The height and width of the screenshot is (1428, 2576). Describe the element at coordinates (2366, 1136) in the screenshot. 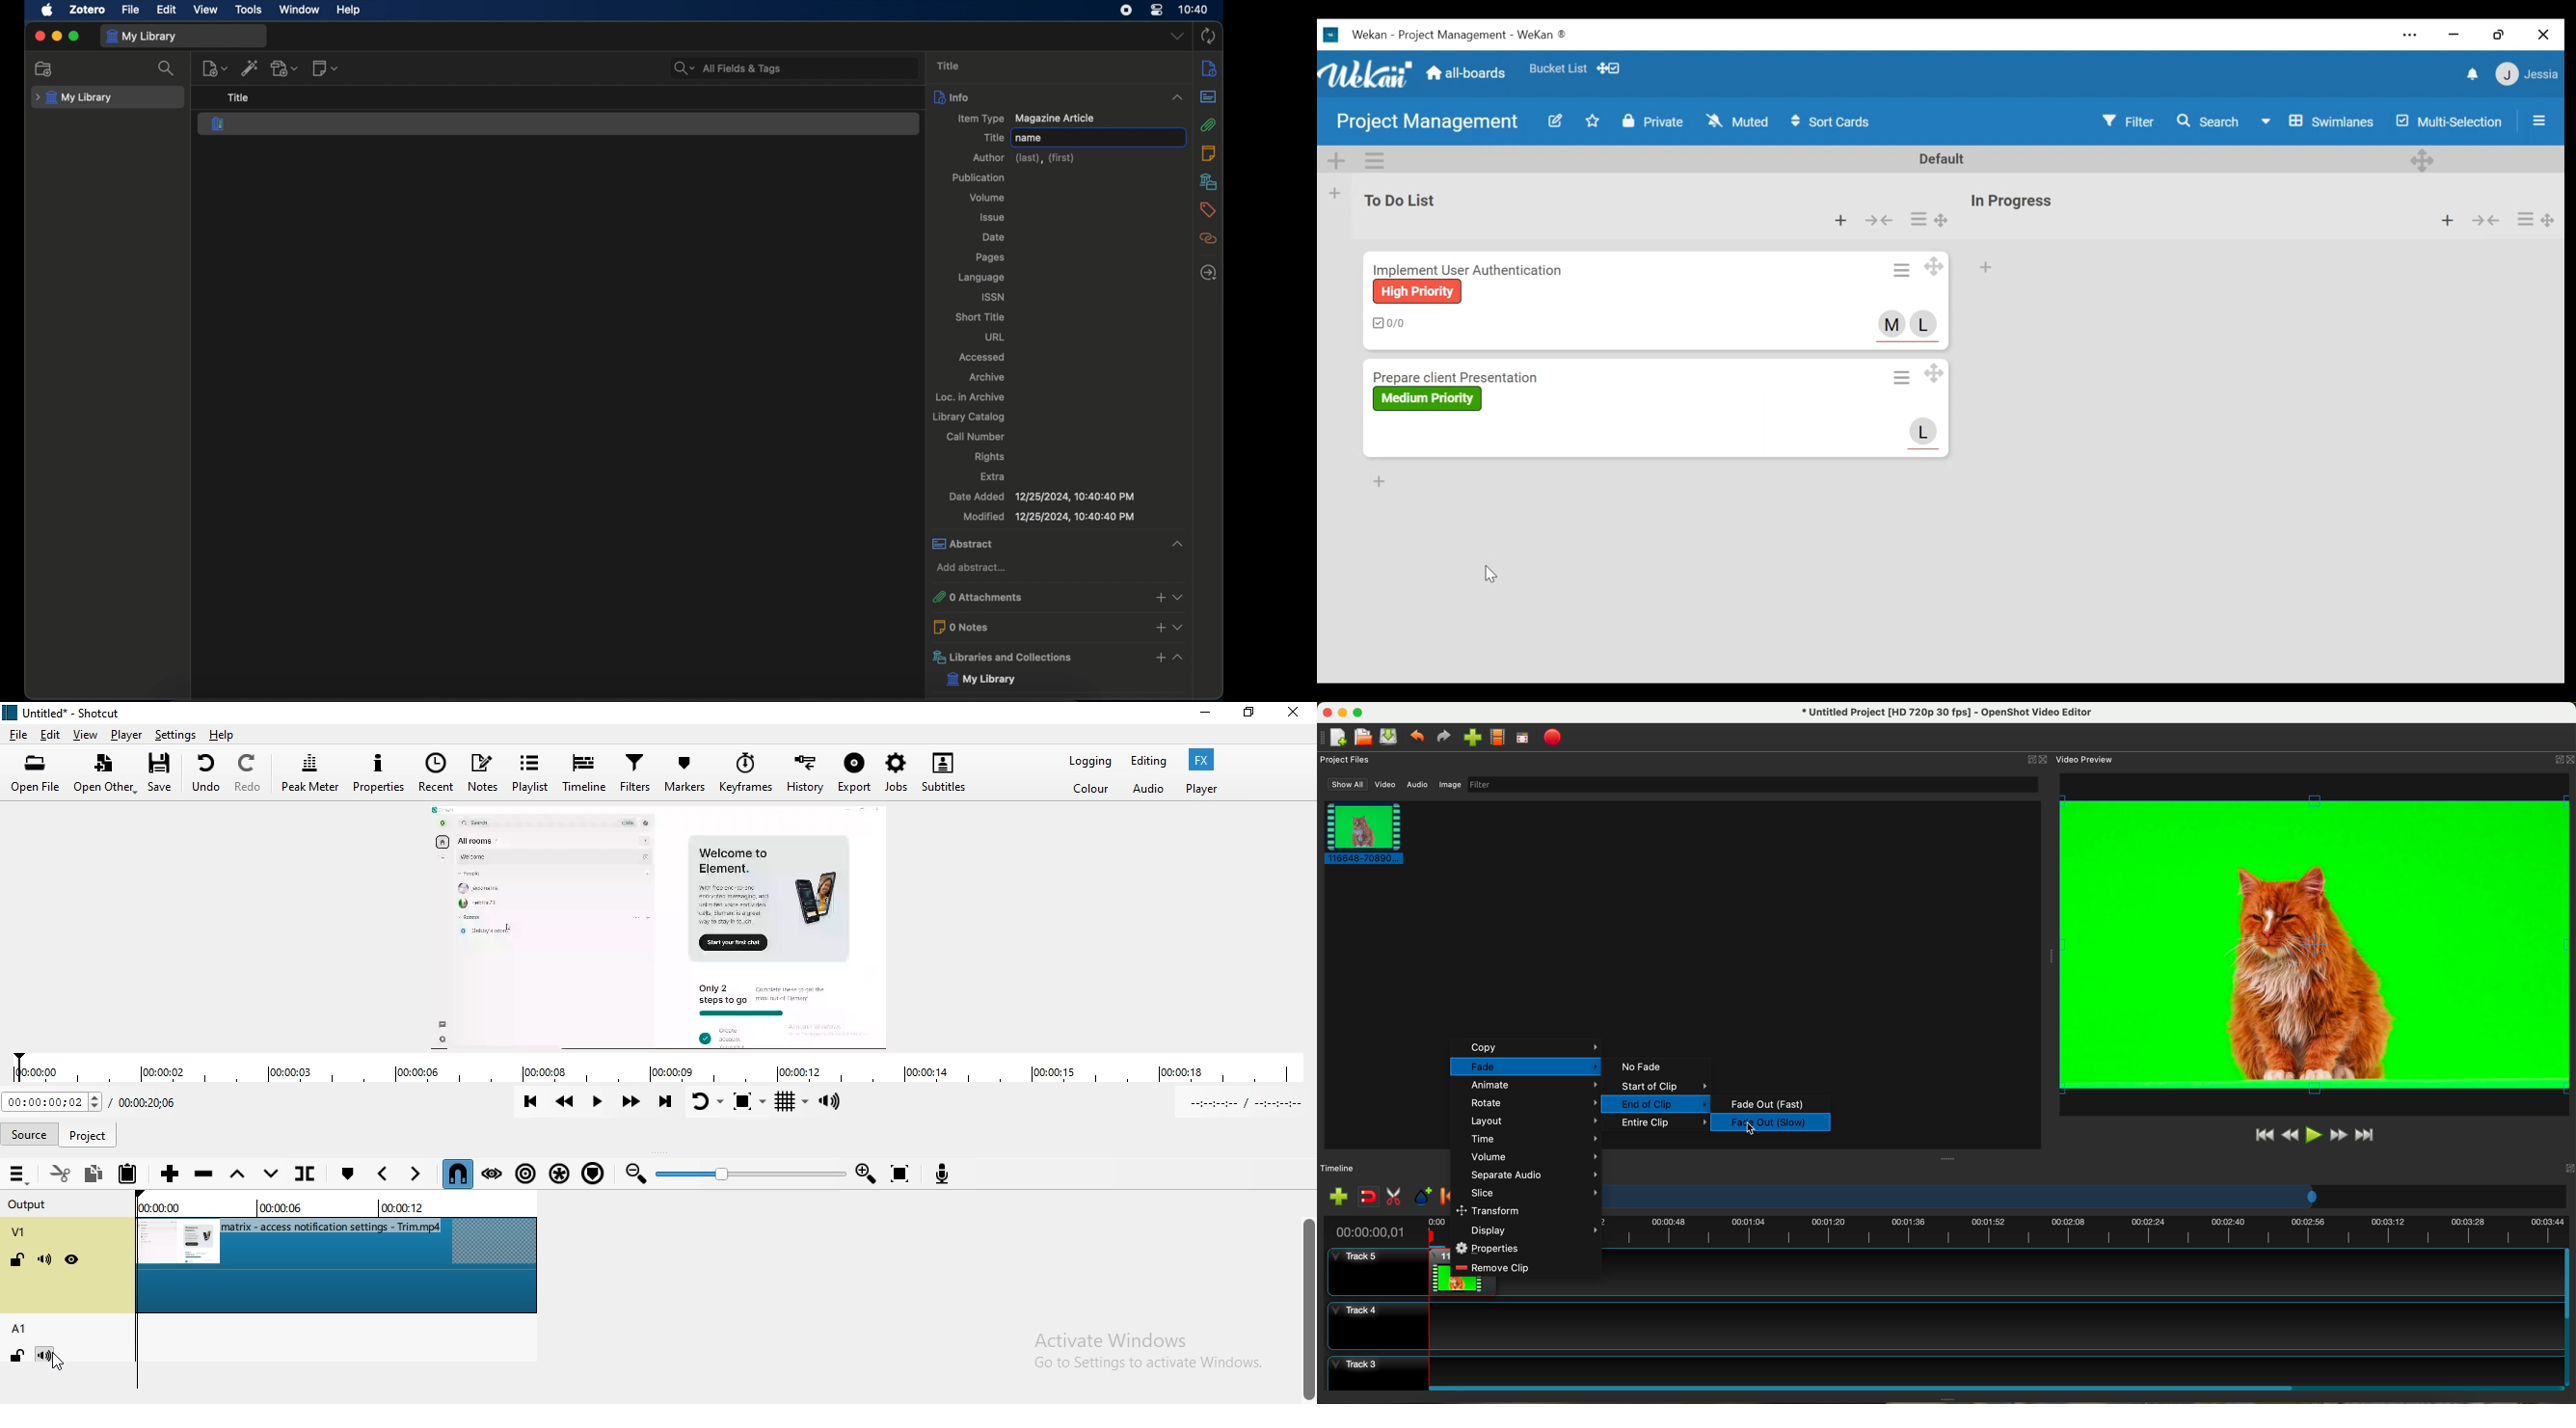

I see `jump to end` at that location.